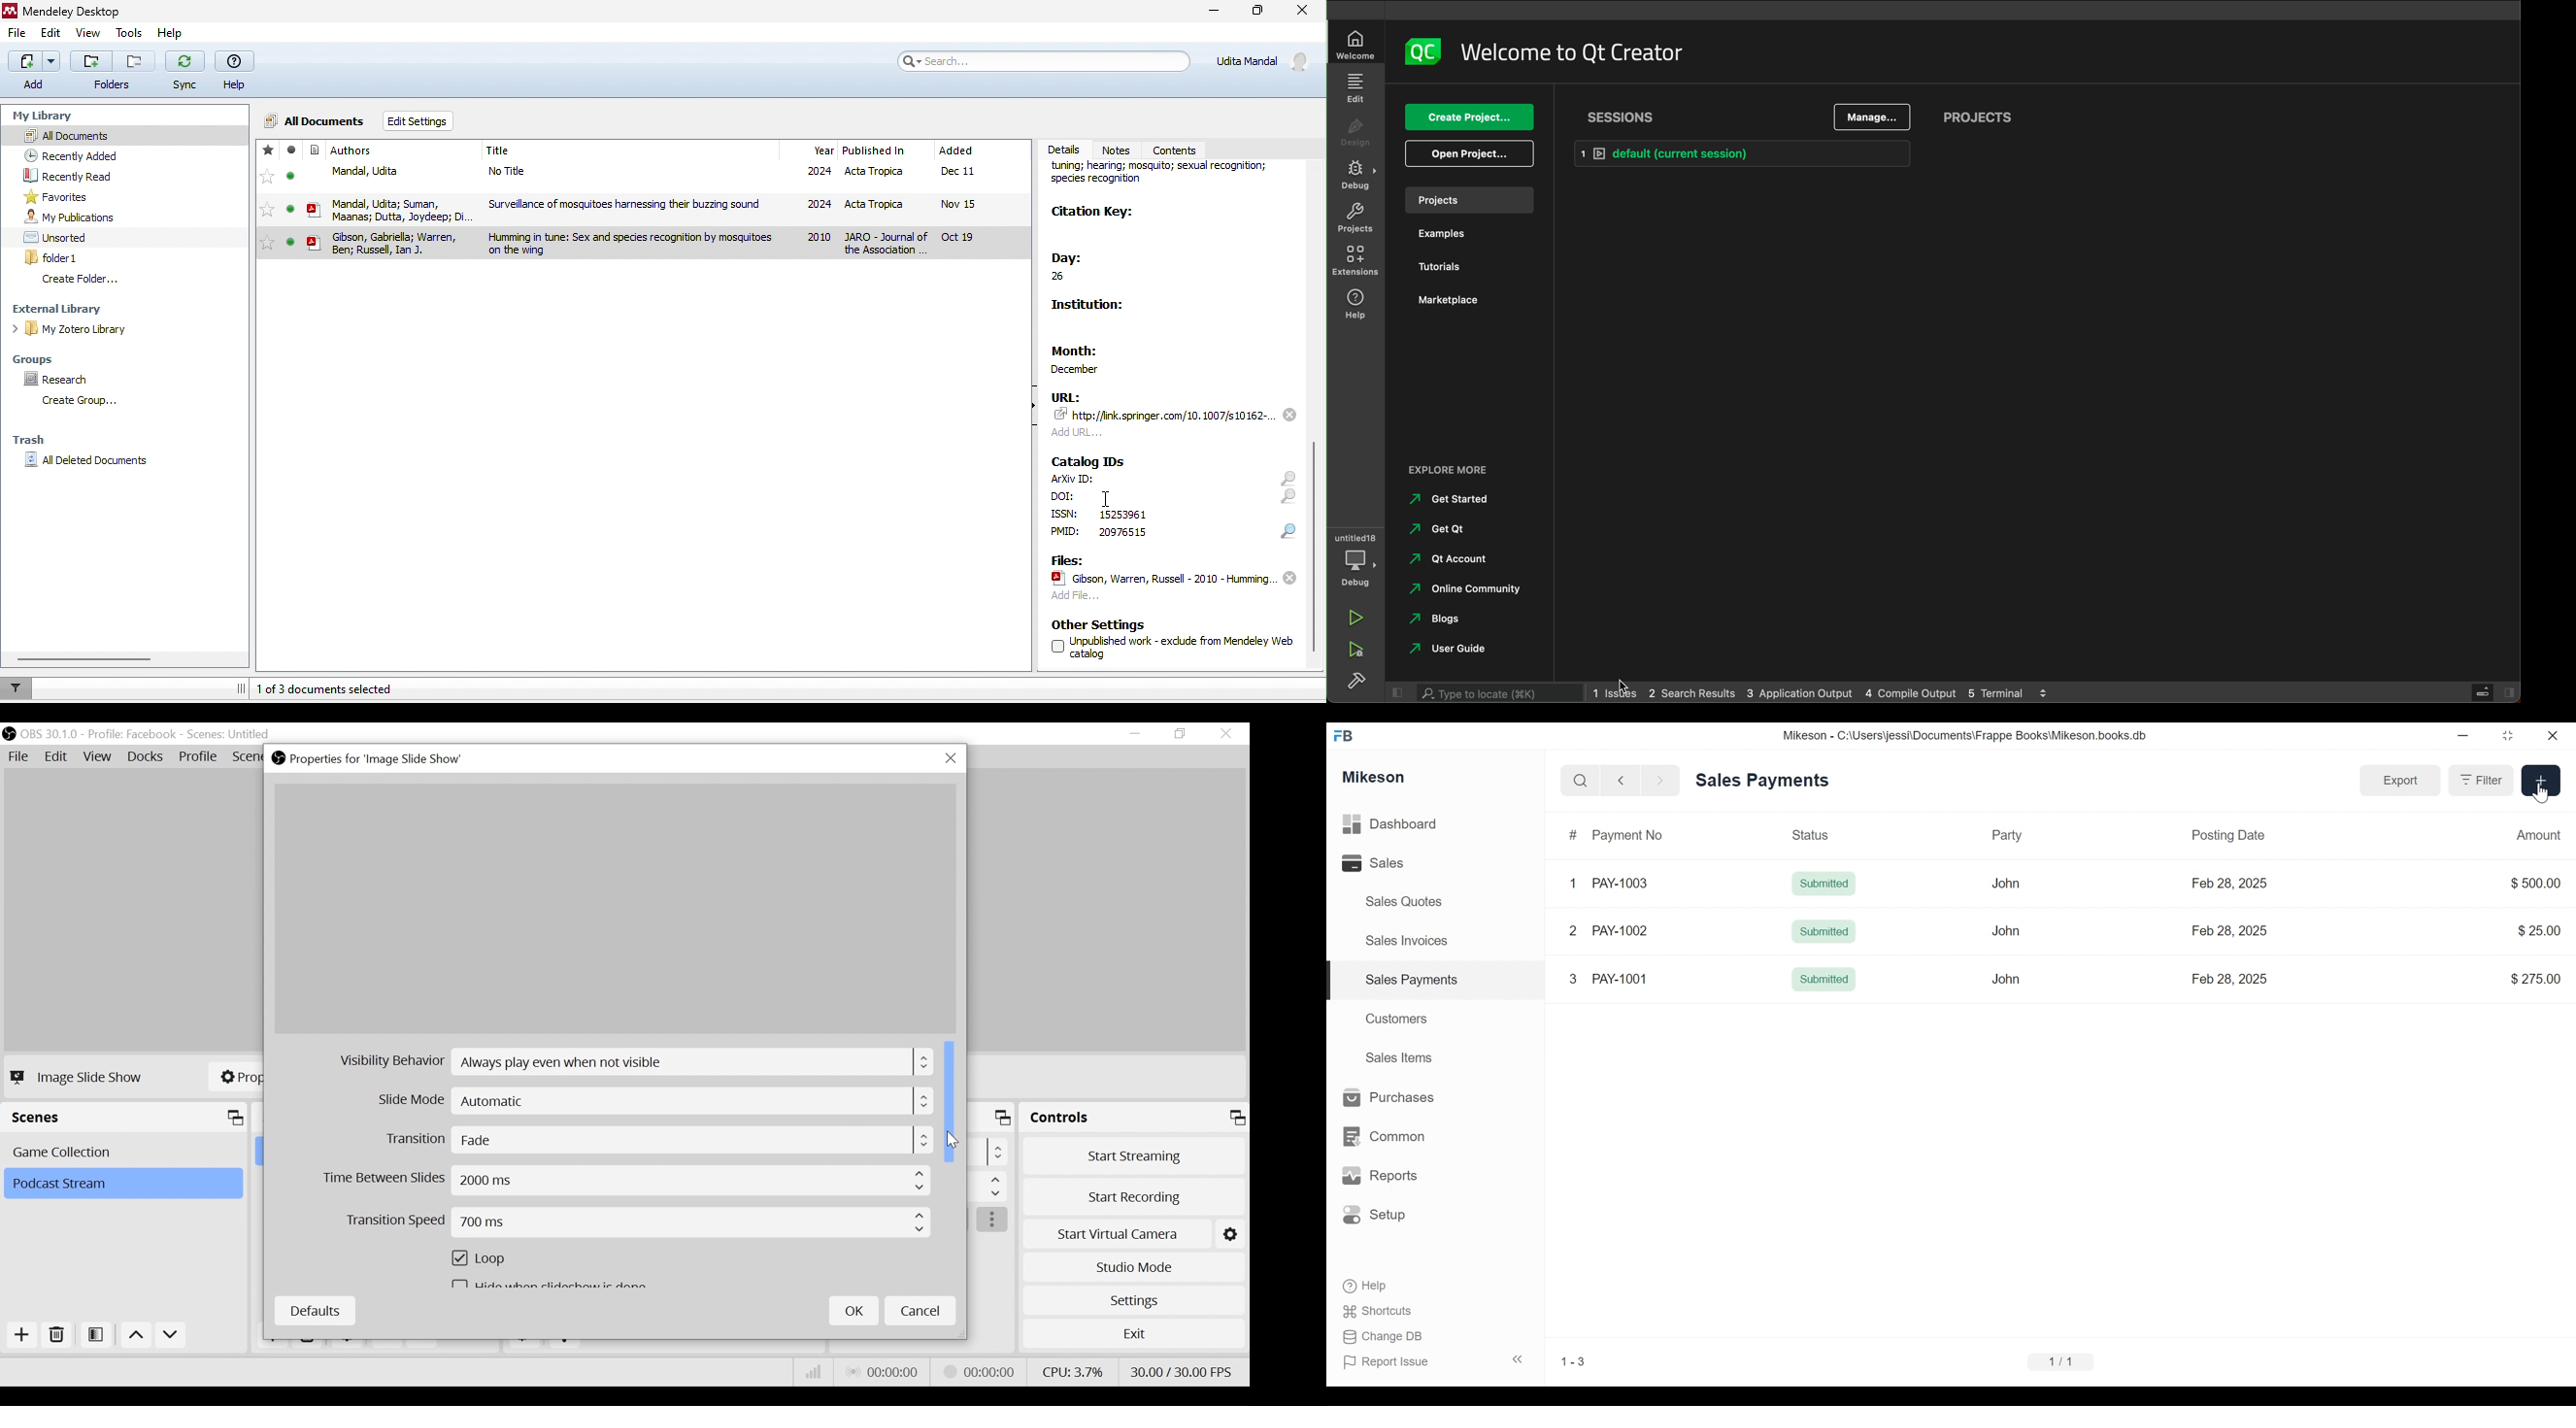  Describe the element at coordinates (680, 174) in the screenshot. I see `file` at that location.